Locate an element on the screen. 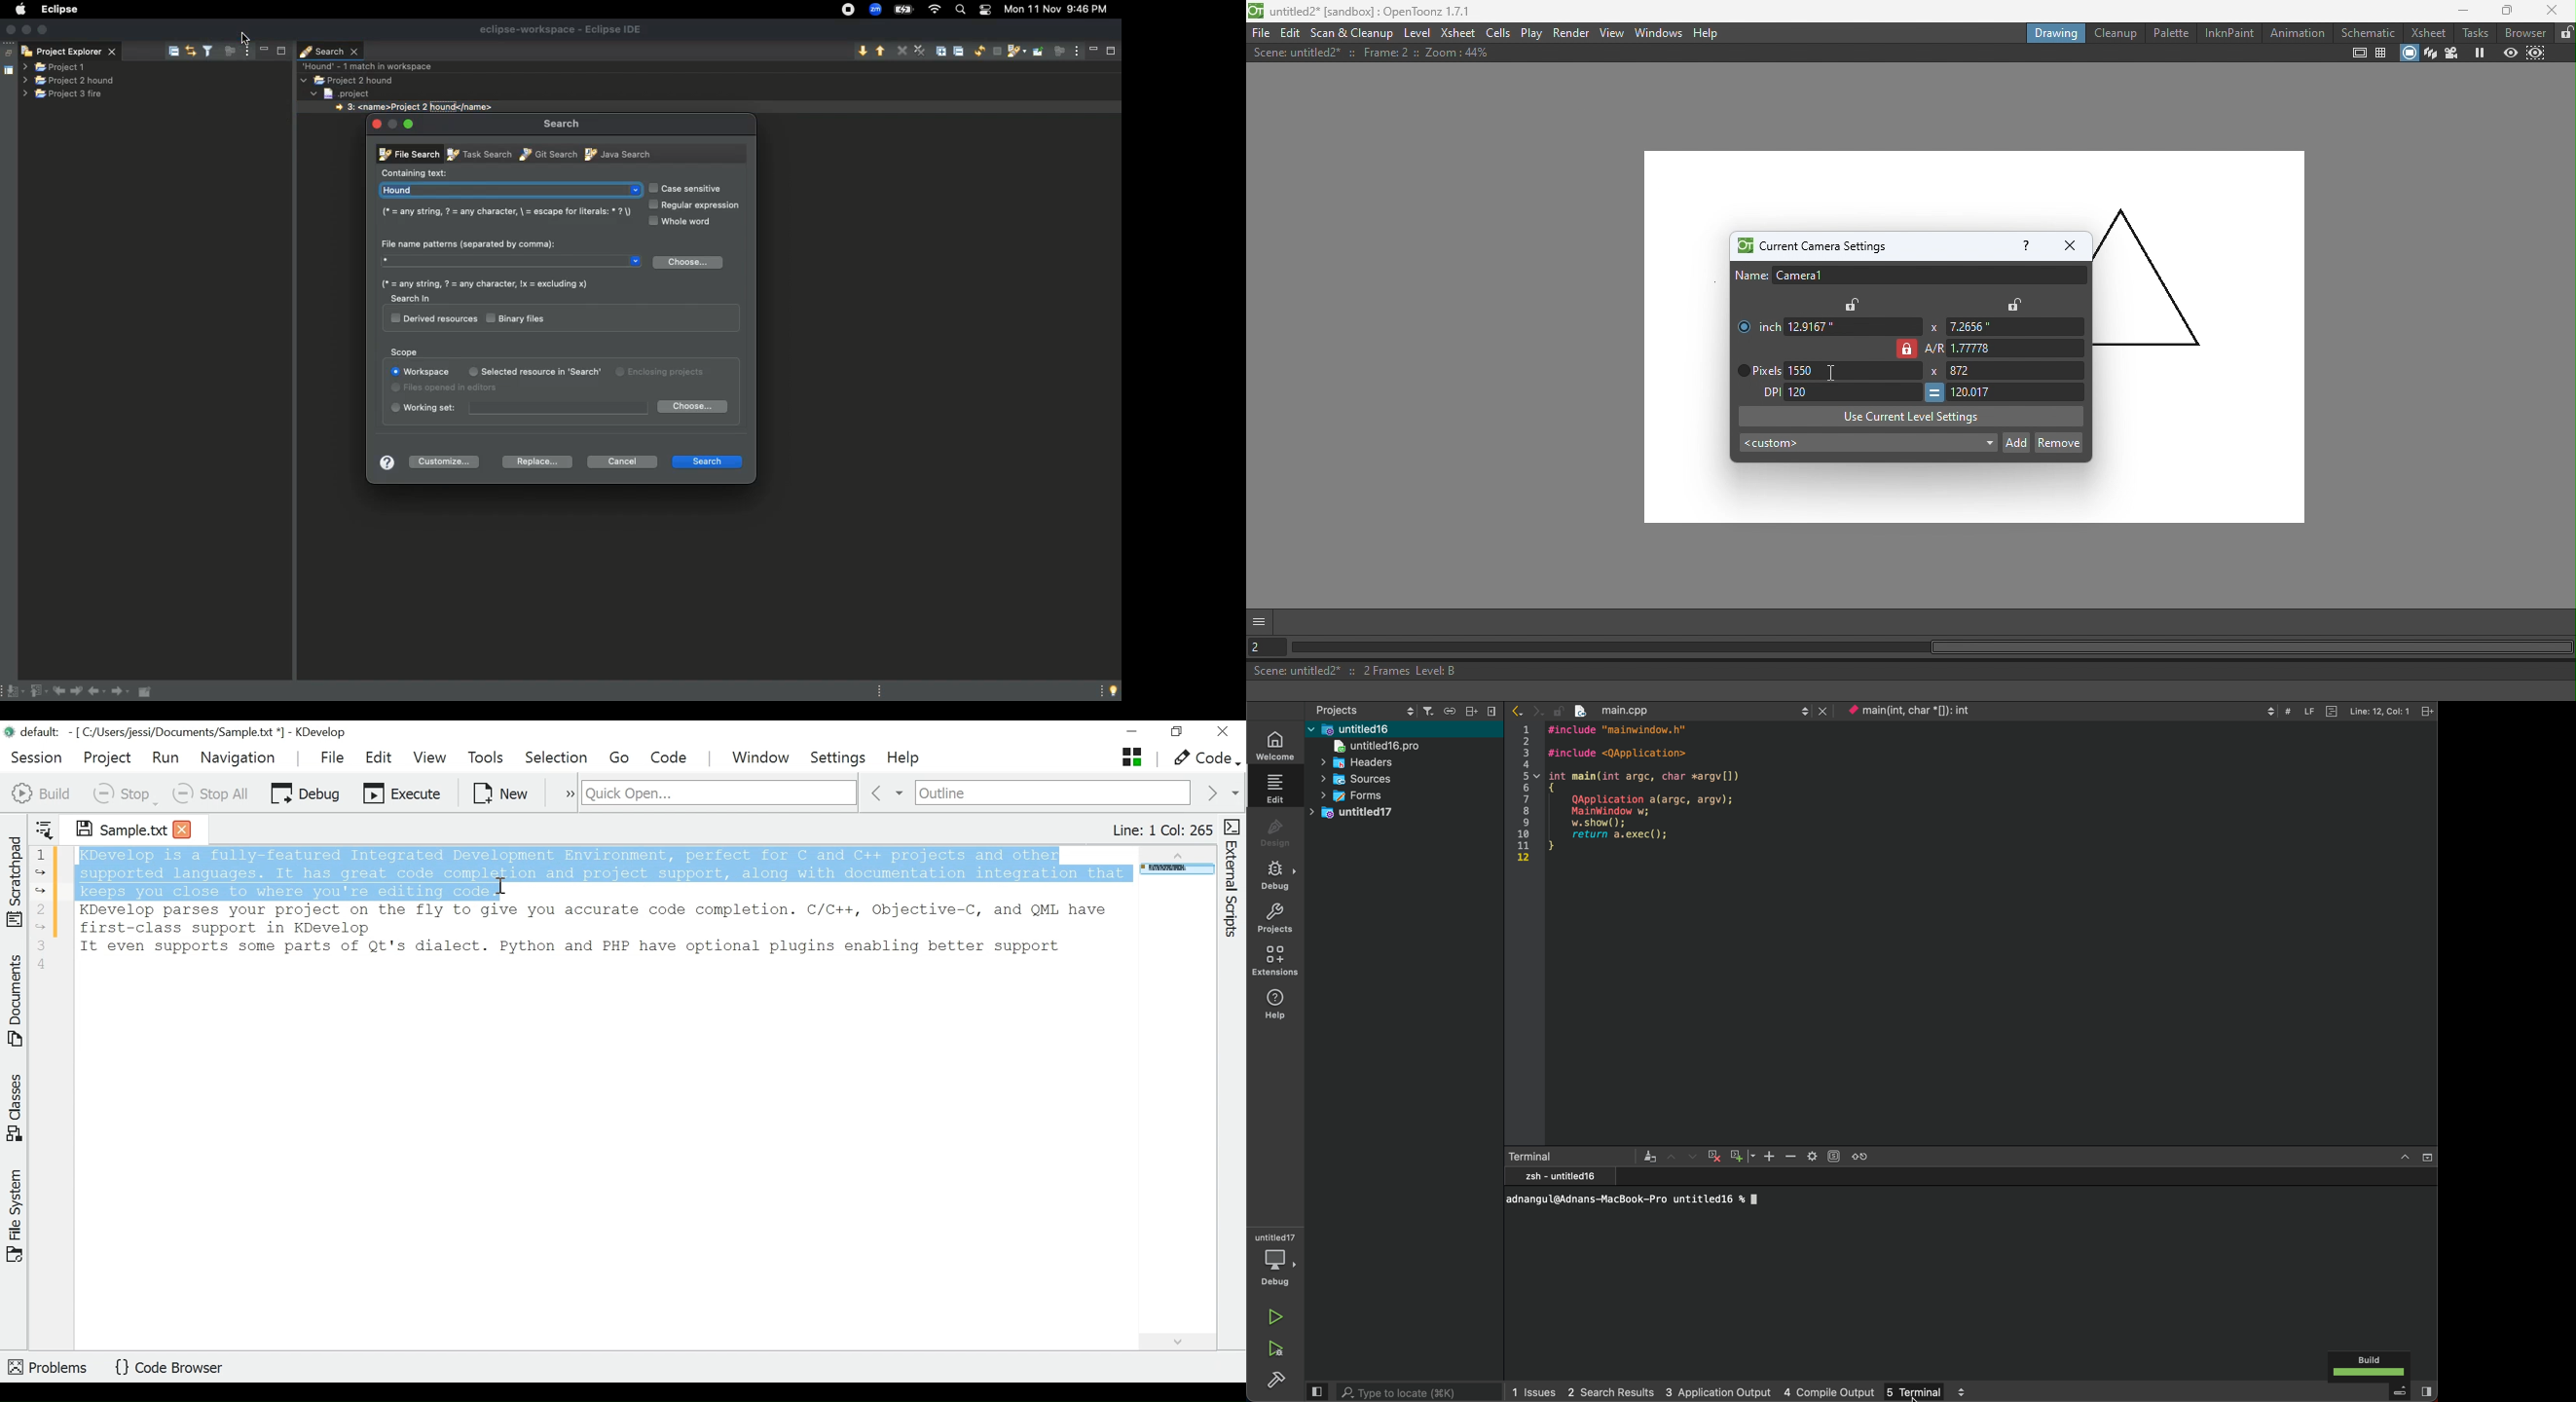 Image resolution: width=2576 pixels, height=1428 pixels. untitled 17 is located at coordinates (1372, 813).